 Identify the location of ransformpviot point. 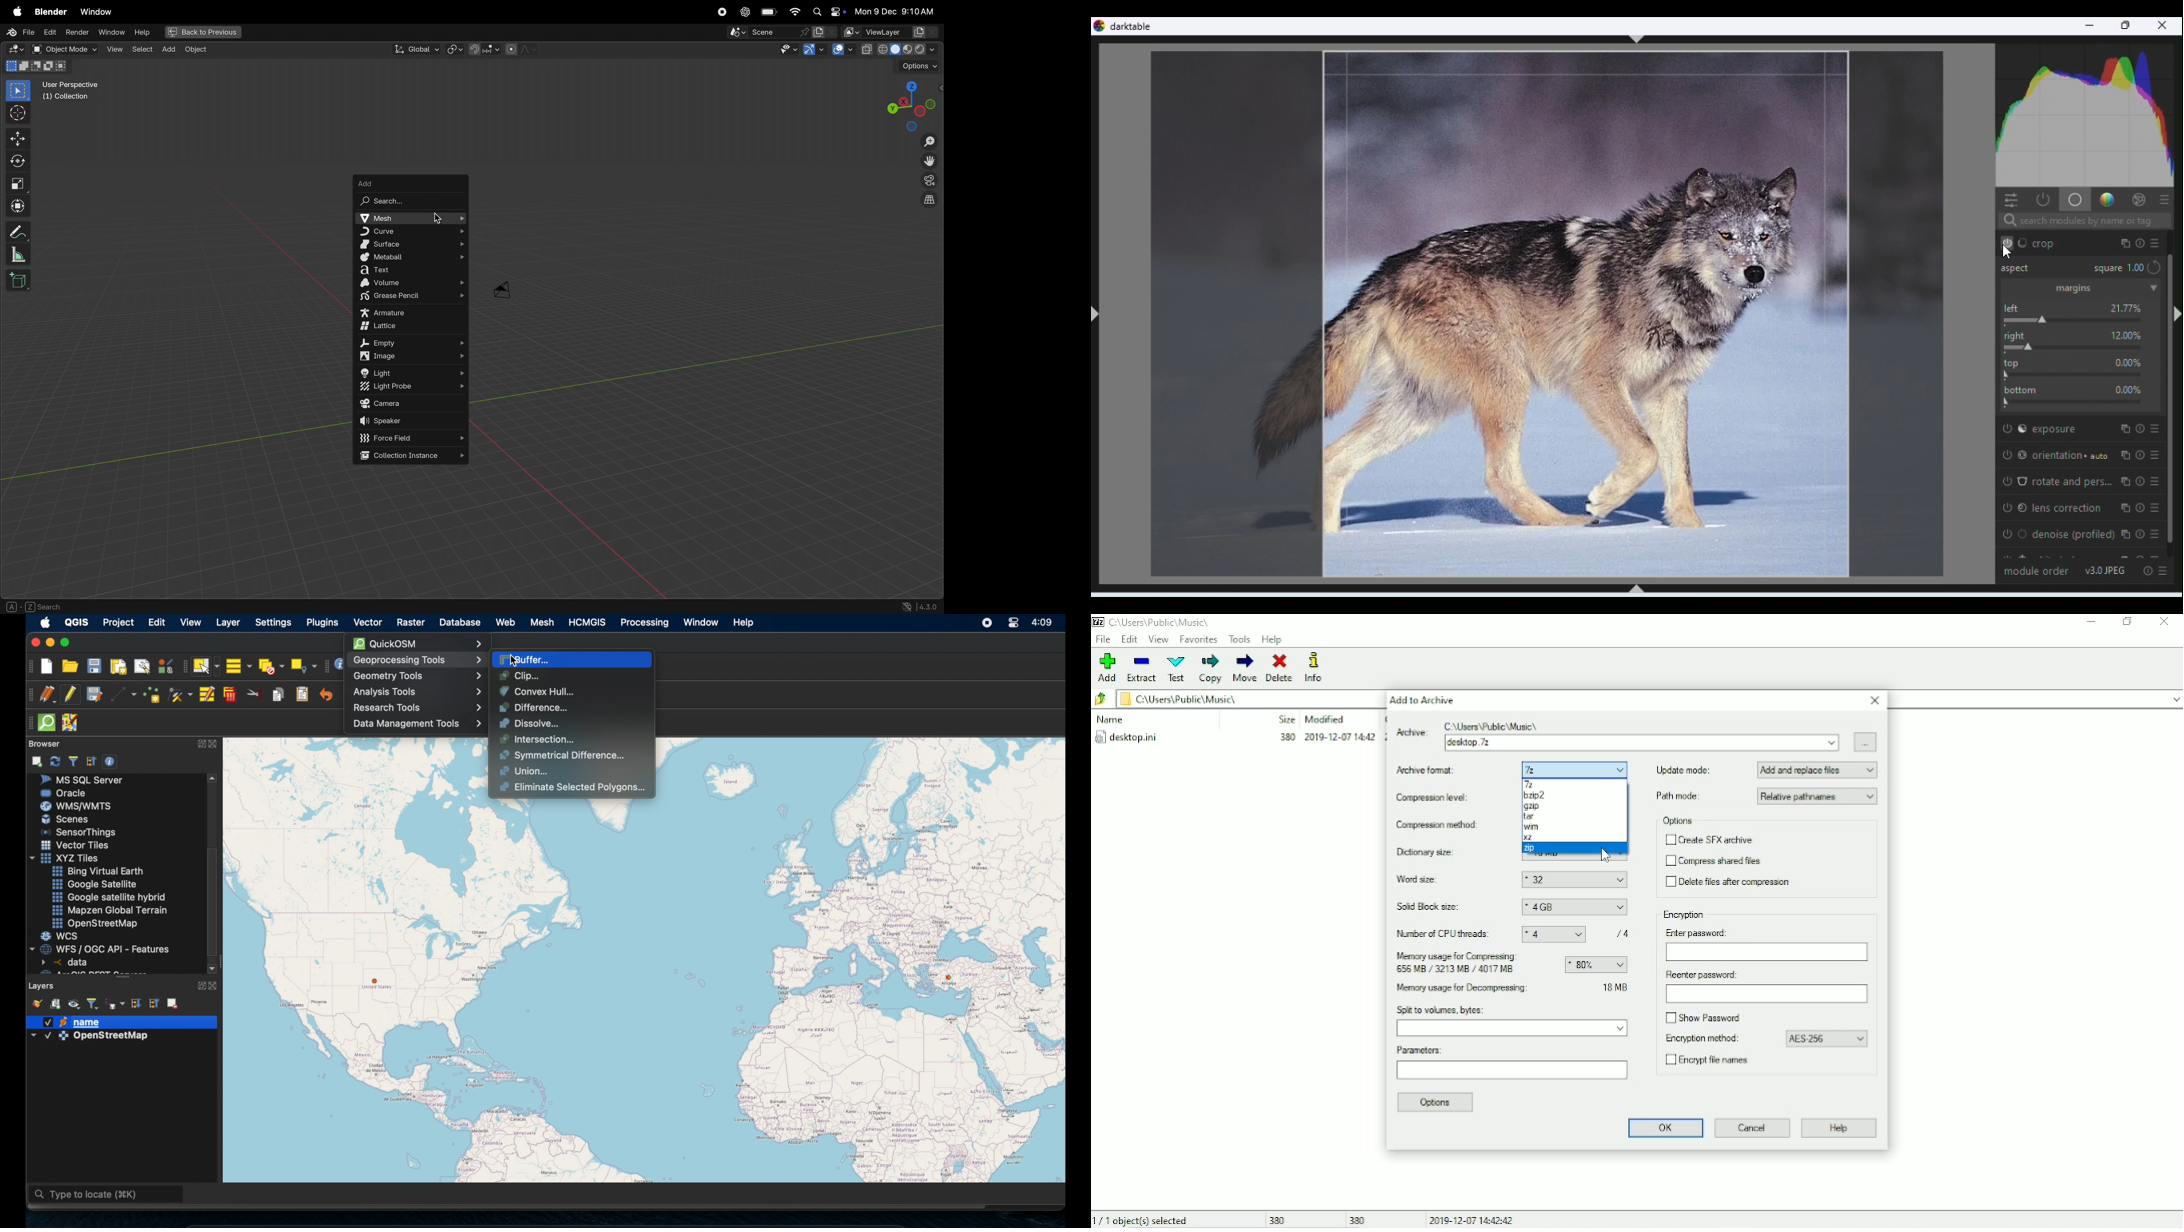
(455, 49).